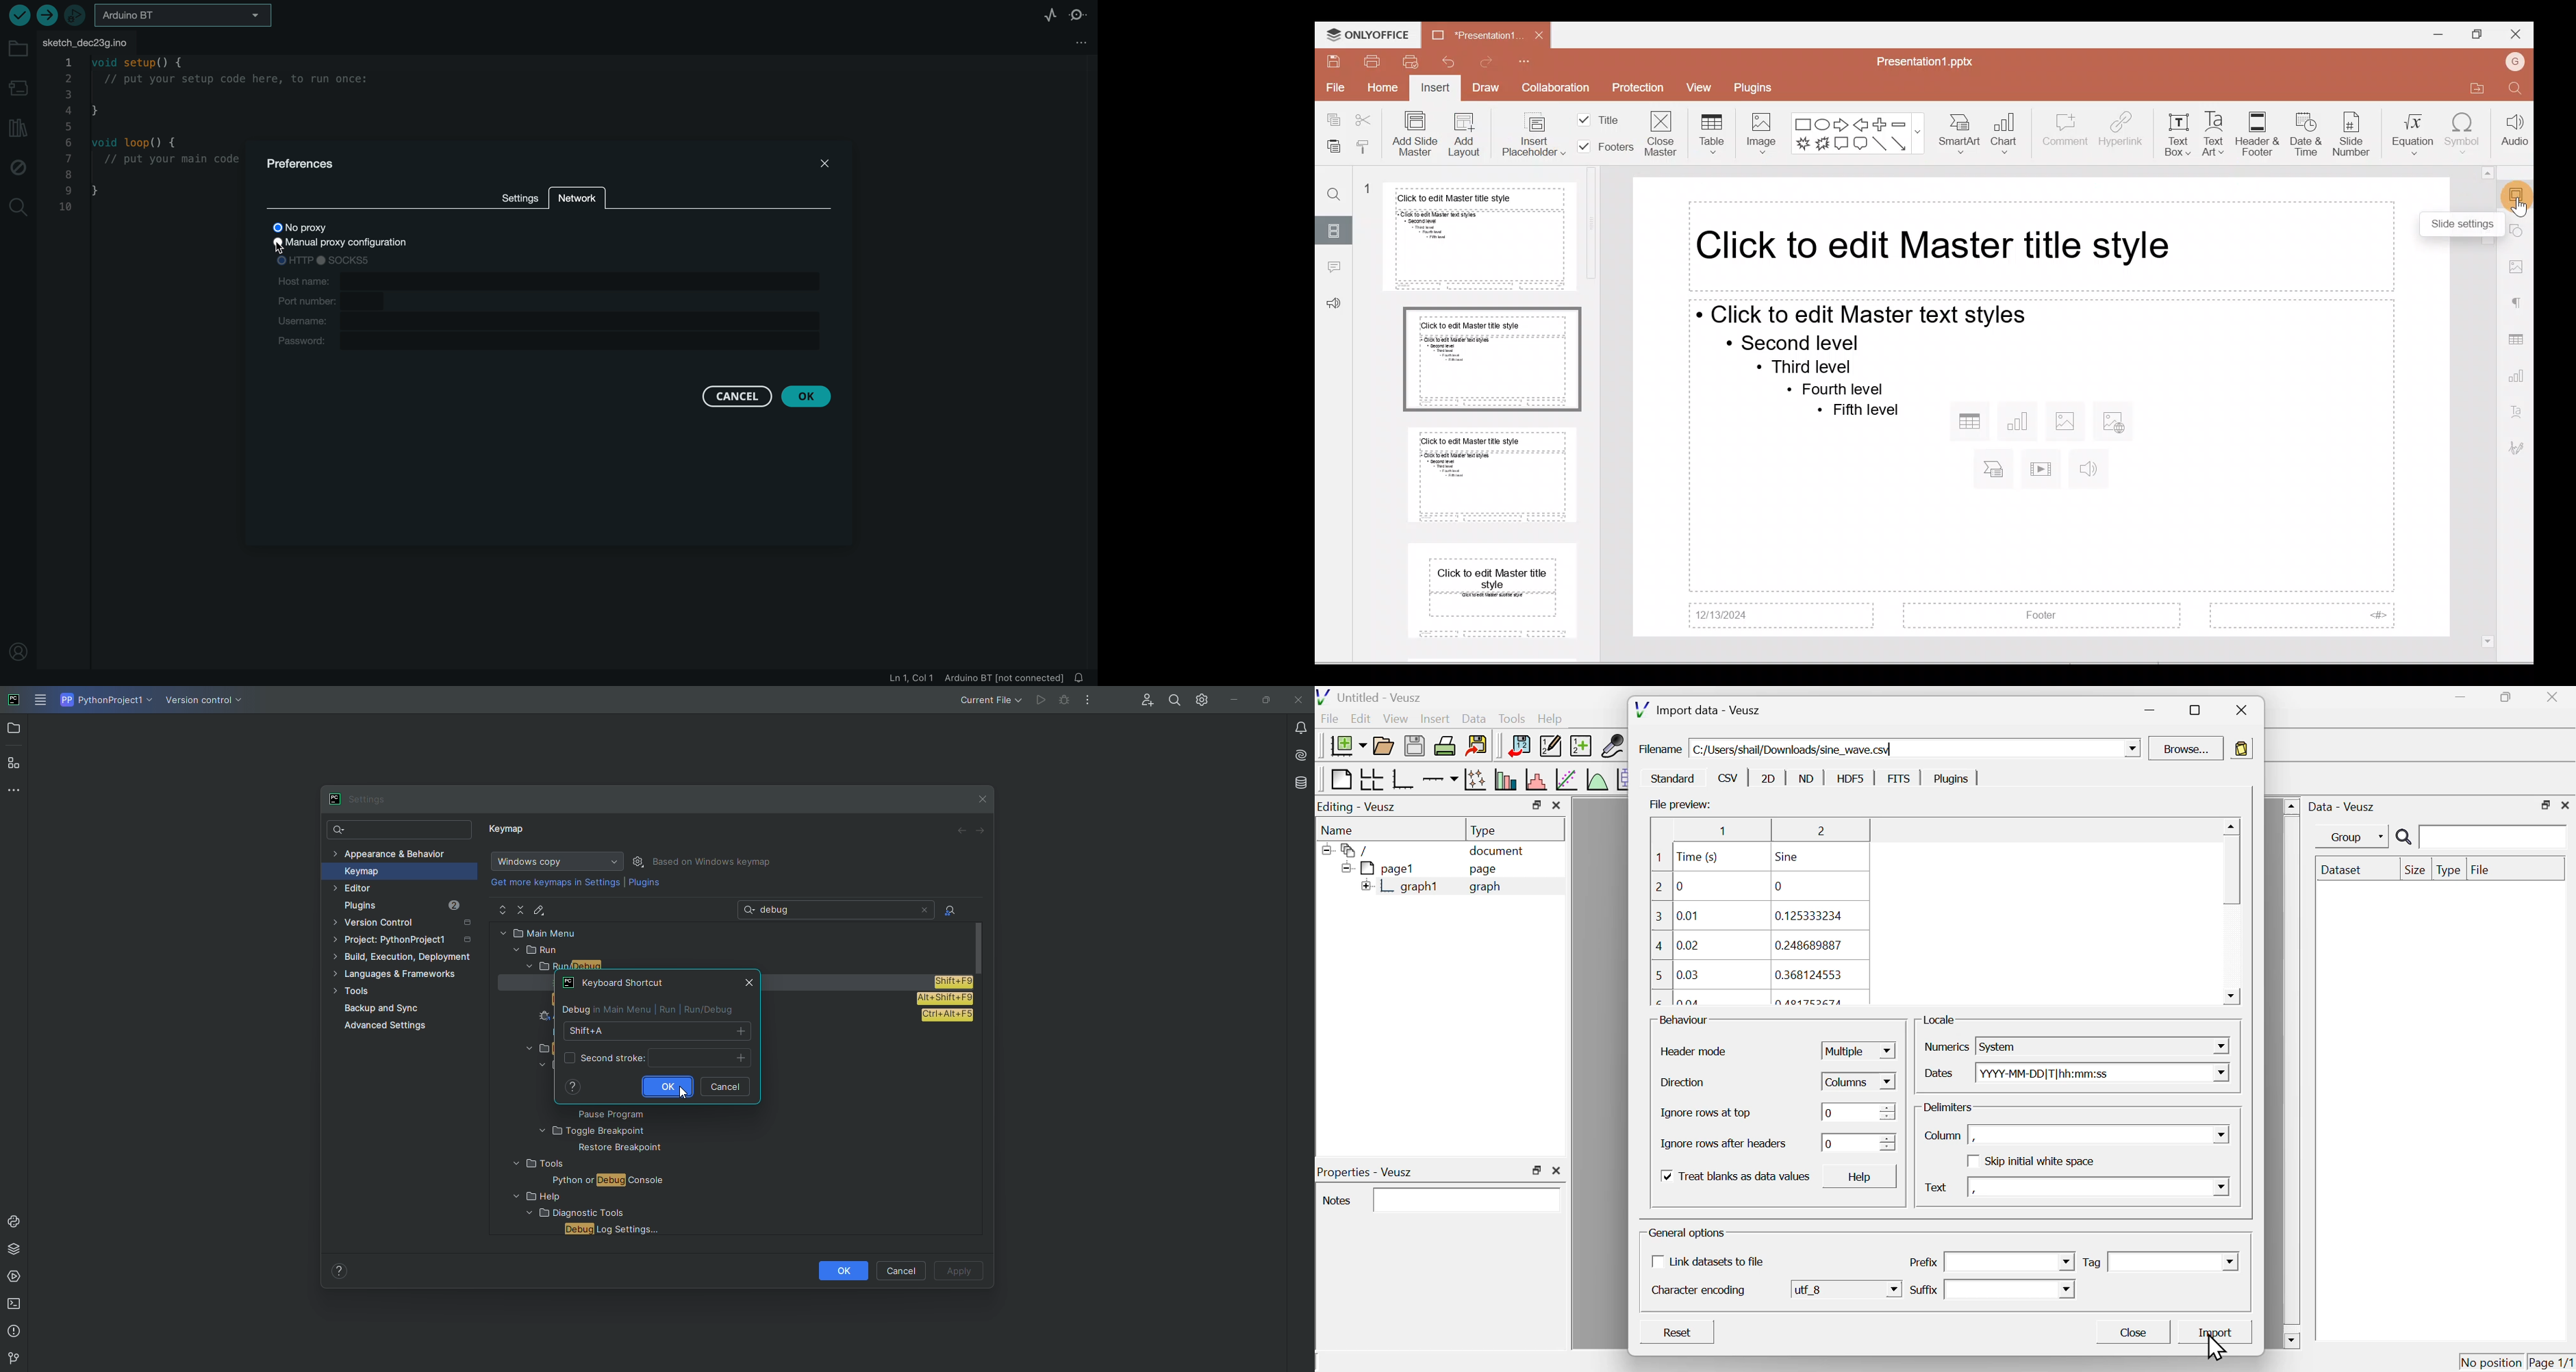 This screenshot has width=2576, height=1372. What do you see at coordinates (1371, 62) in the screenshot?
I see `Print file` at bounding box center [1371, 62].